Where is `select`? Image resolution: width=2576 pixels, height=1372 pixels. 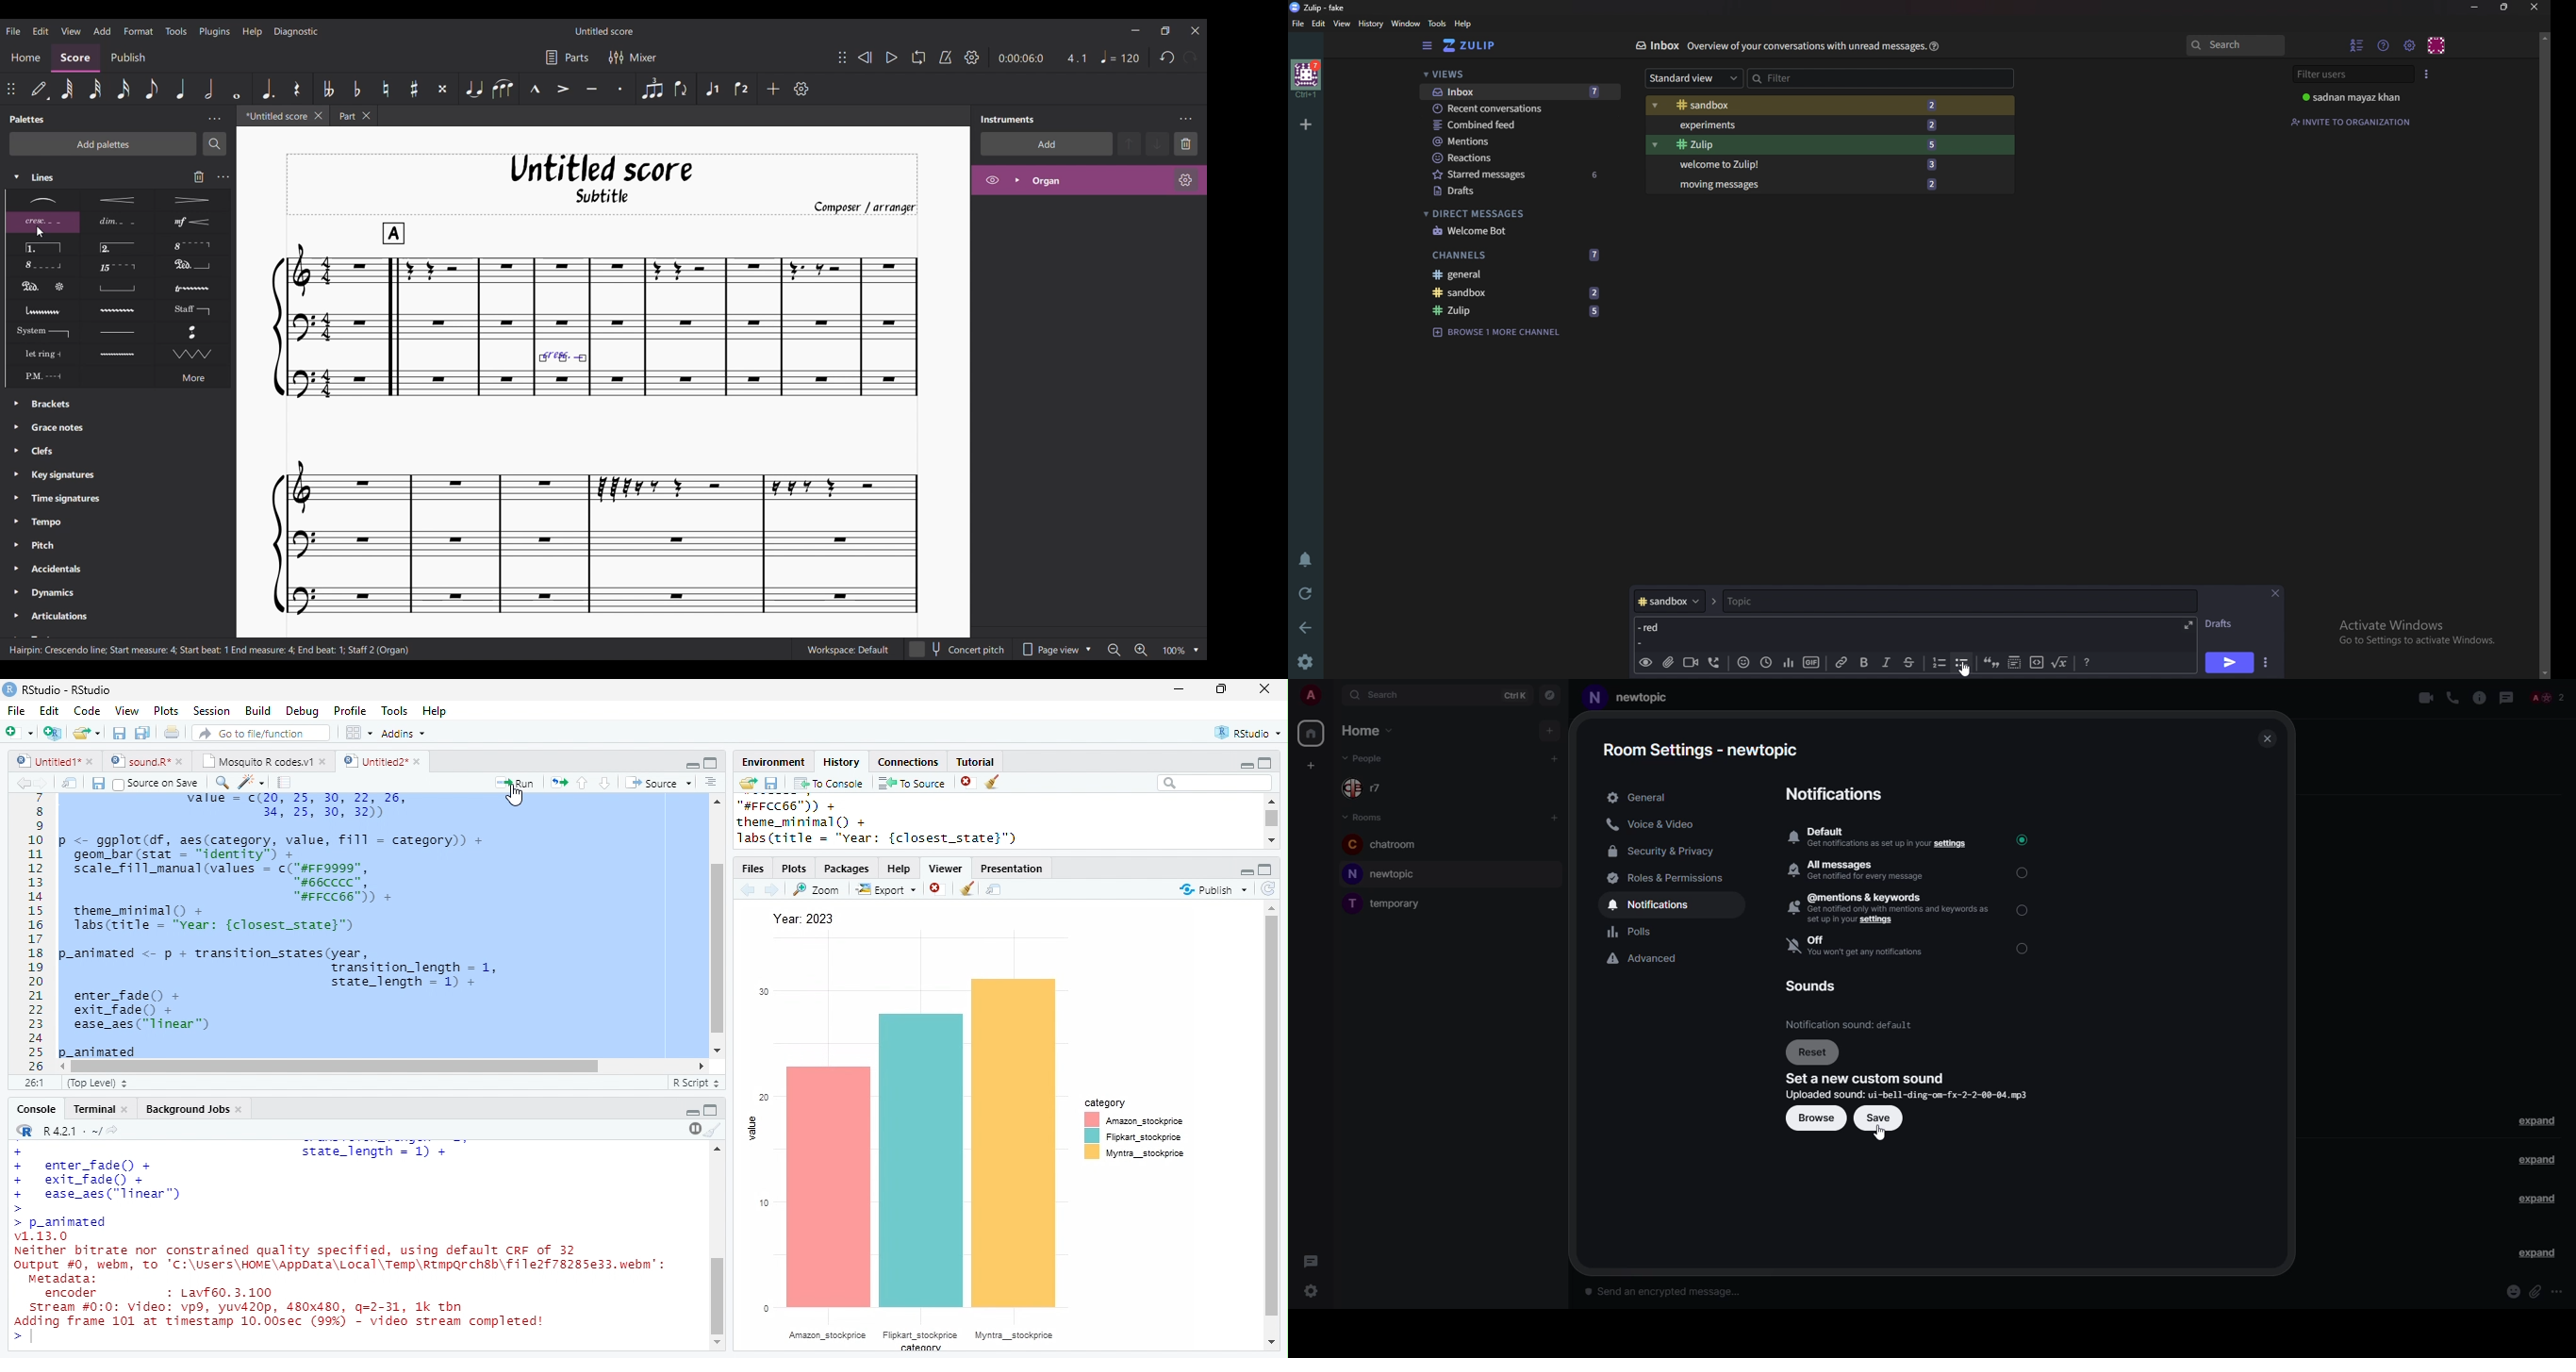
select is located at coordinates (2024, 949).